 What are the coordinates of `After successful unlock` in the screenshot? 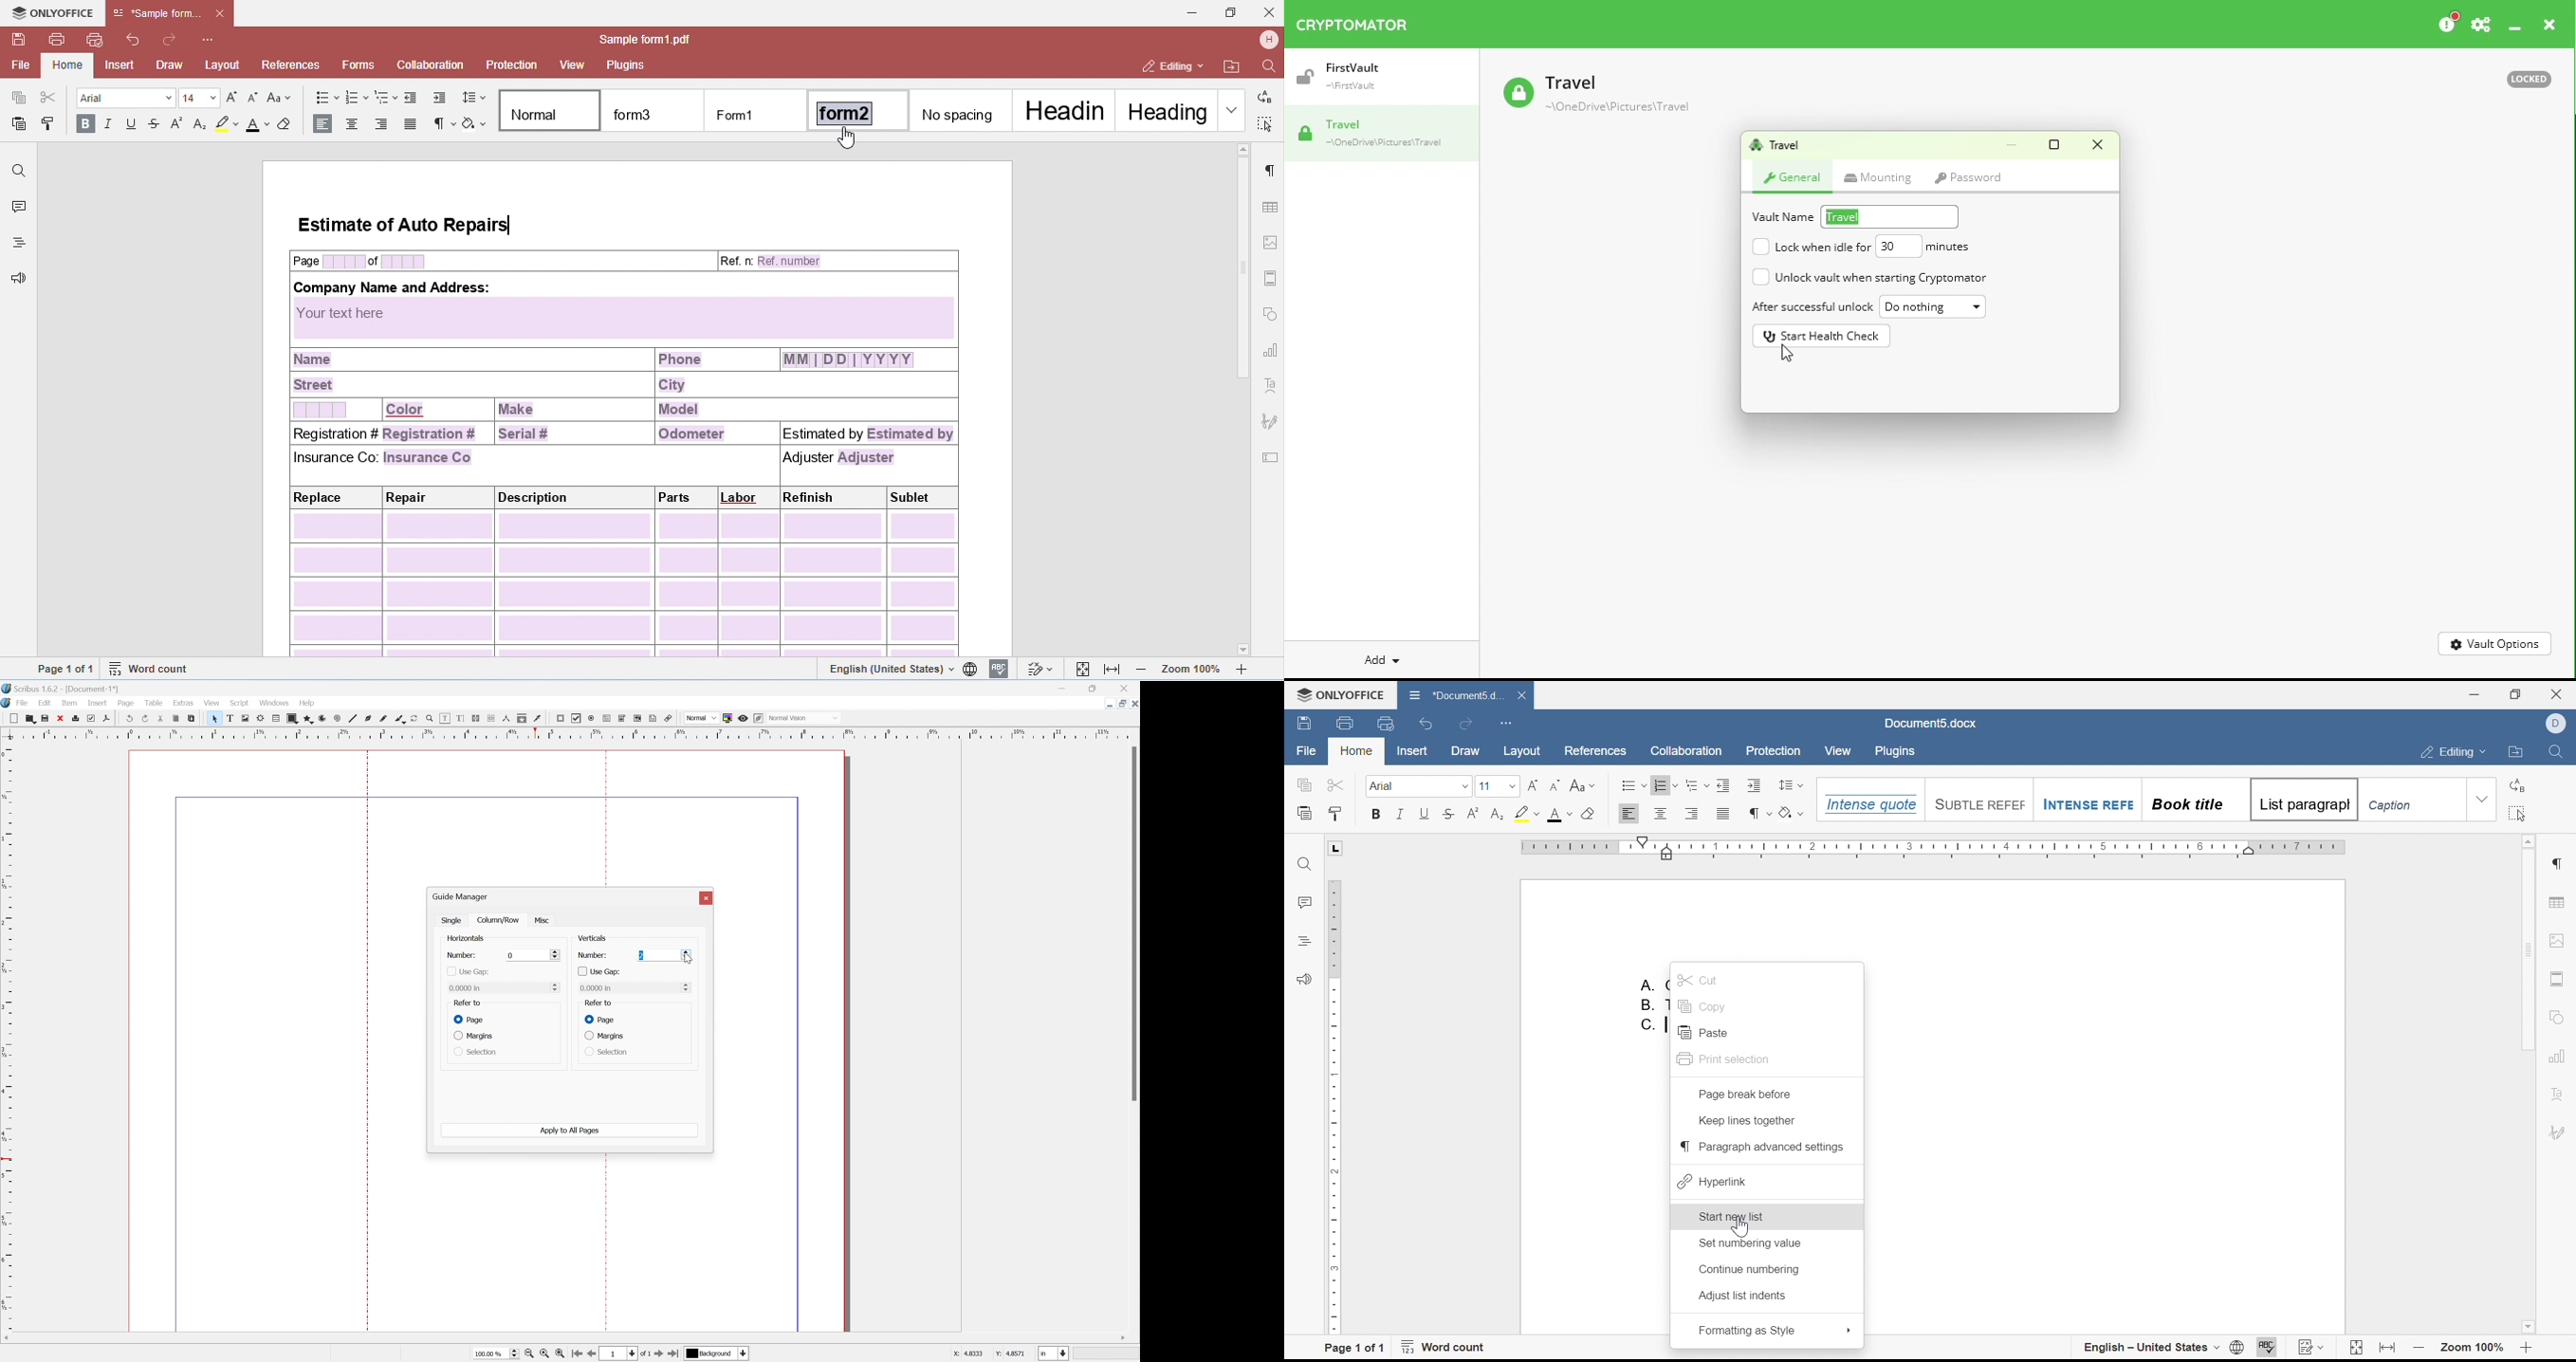 It's located at (1808, 306).